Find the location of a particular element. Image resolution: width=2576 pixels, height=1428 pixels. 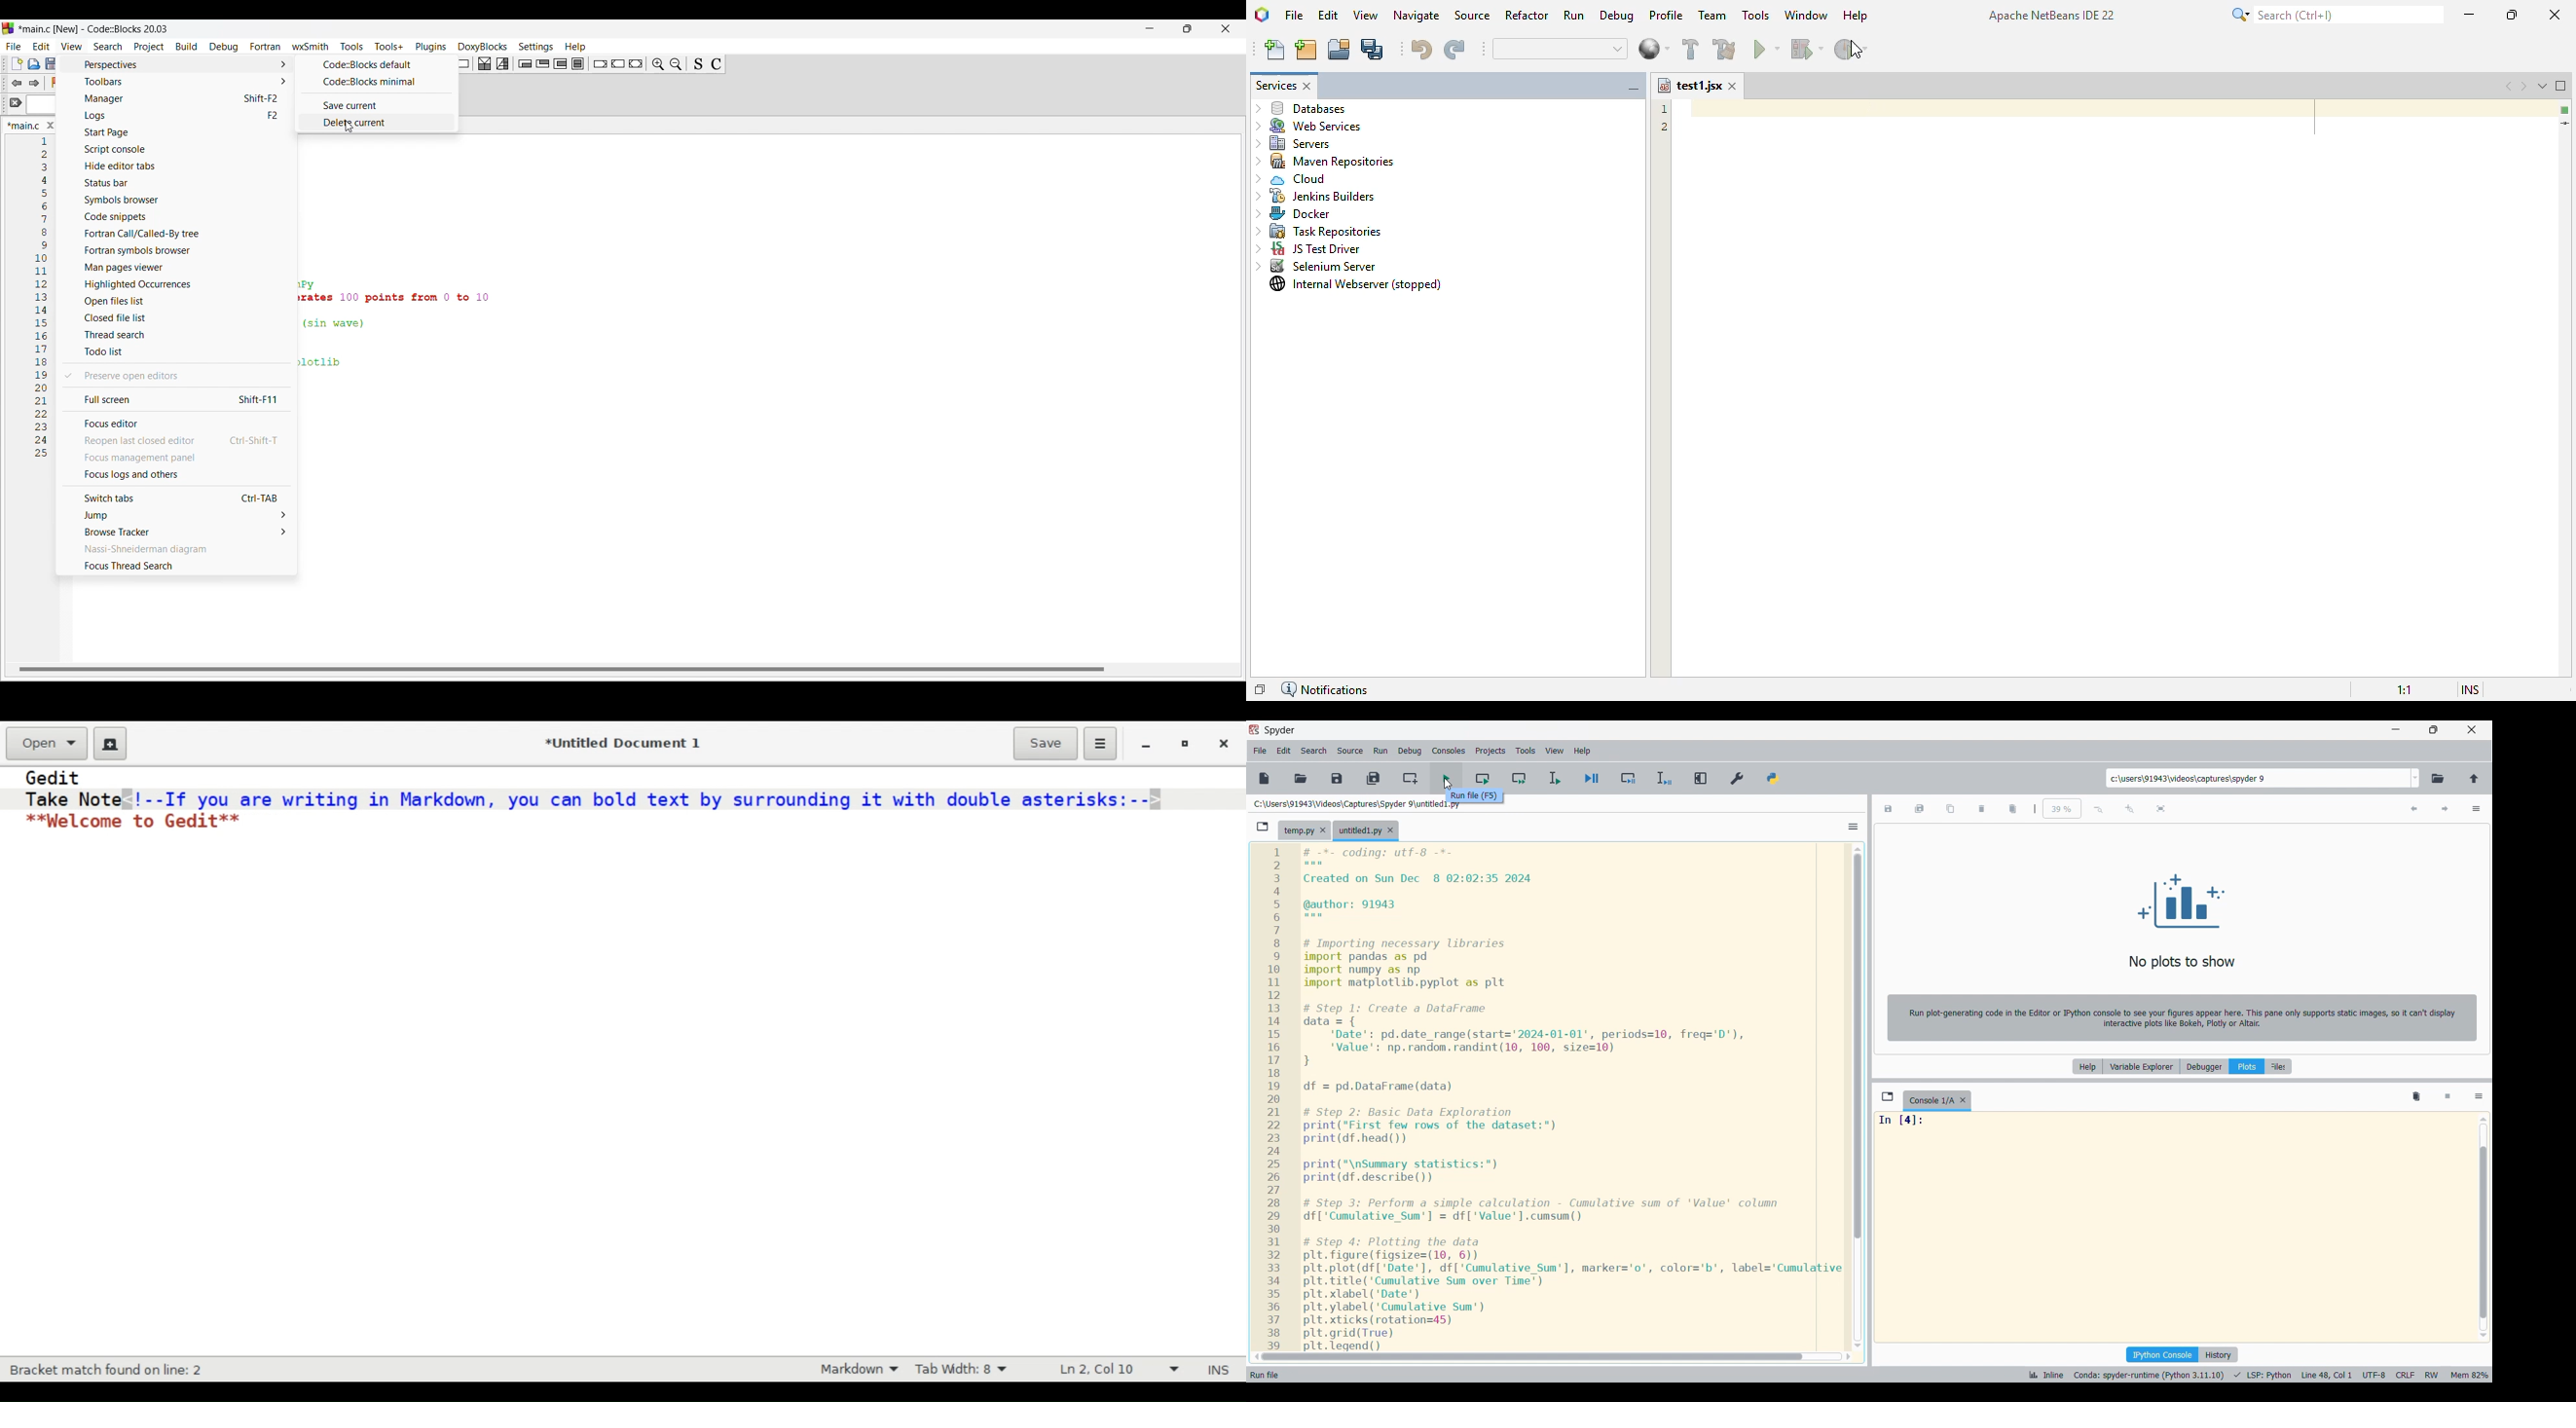

History is located at coordinates (2218, 1355).